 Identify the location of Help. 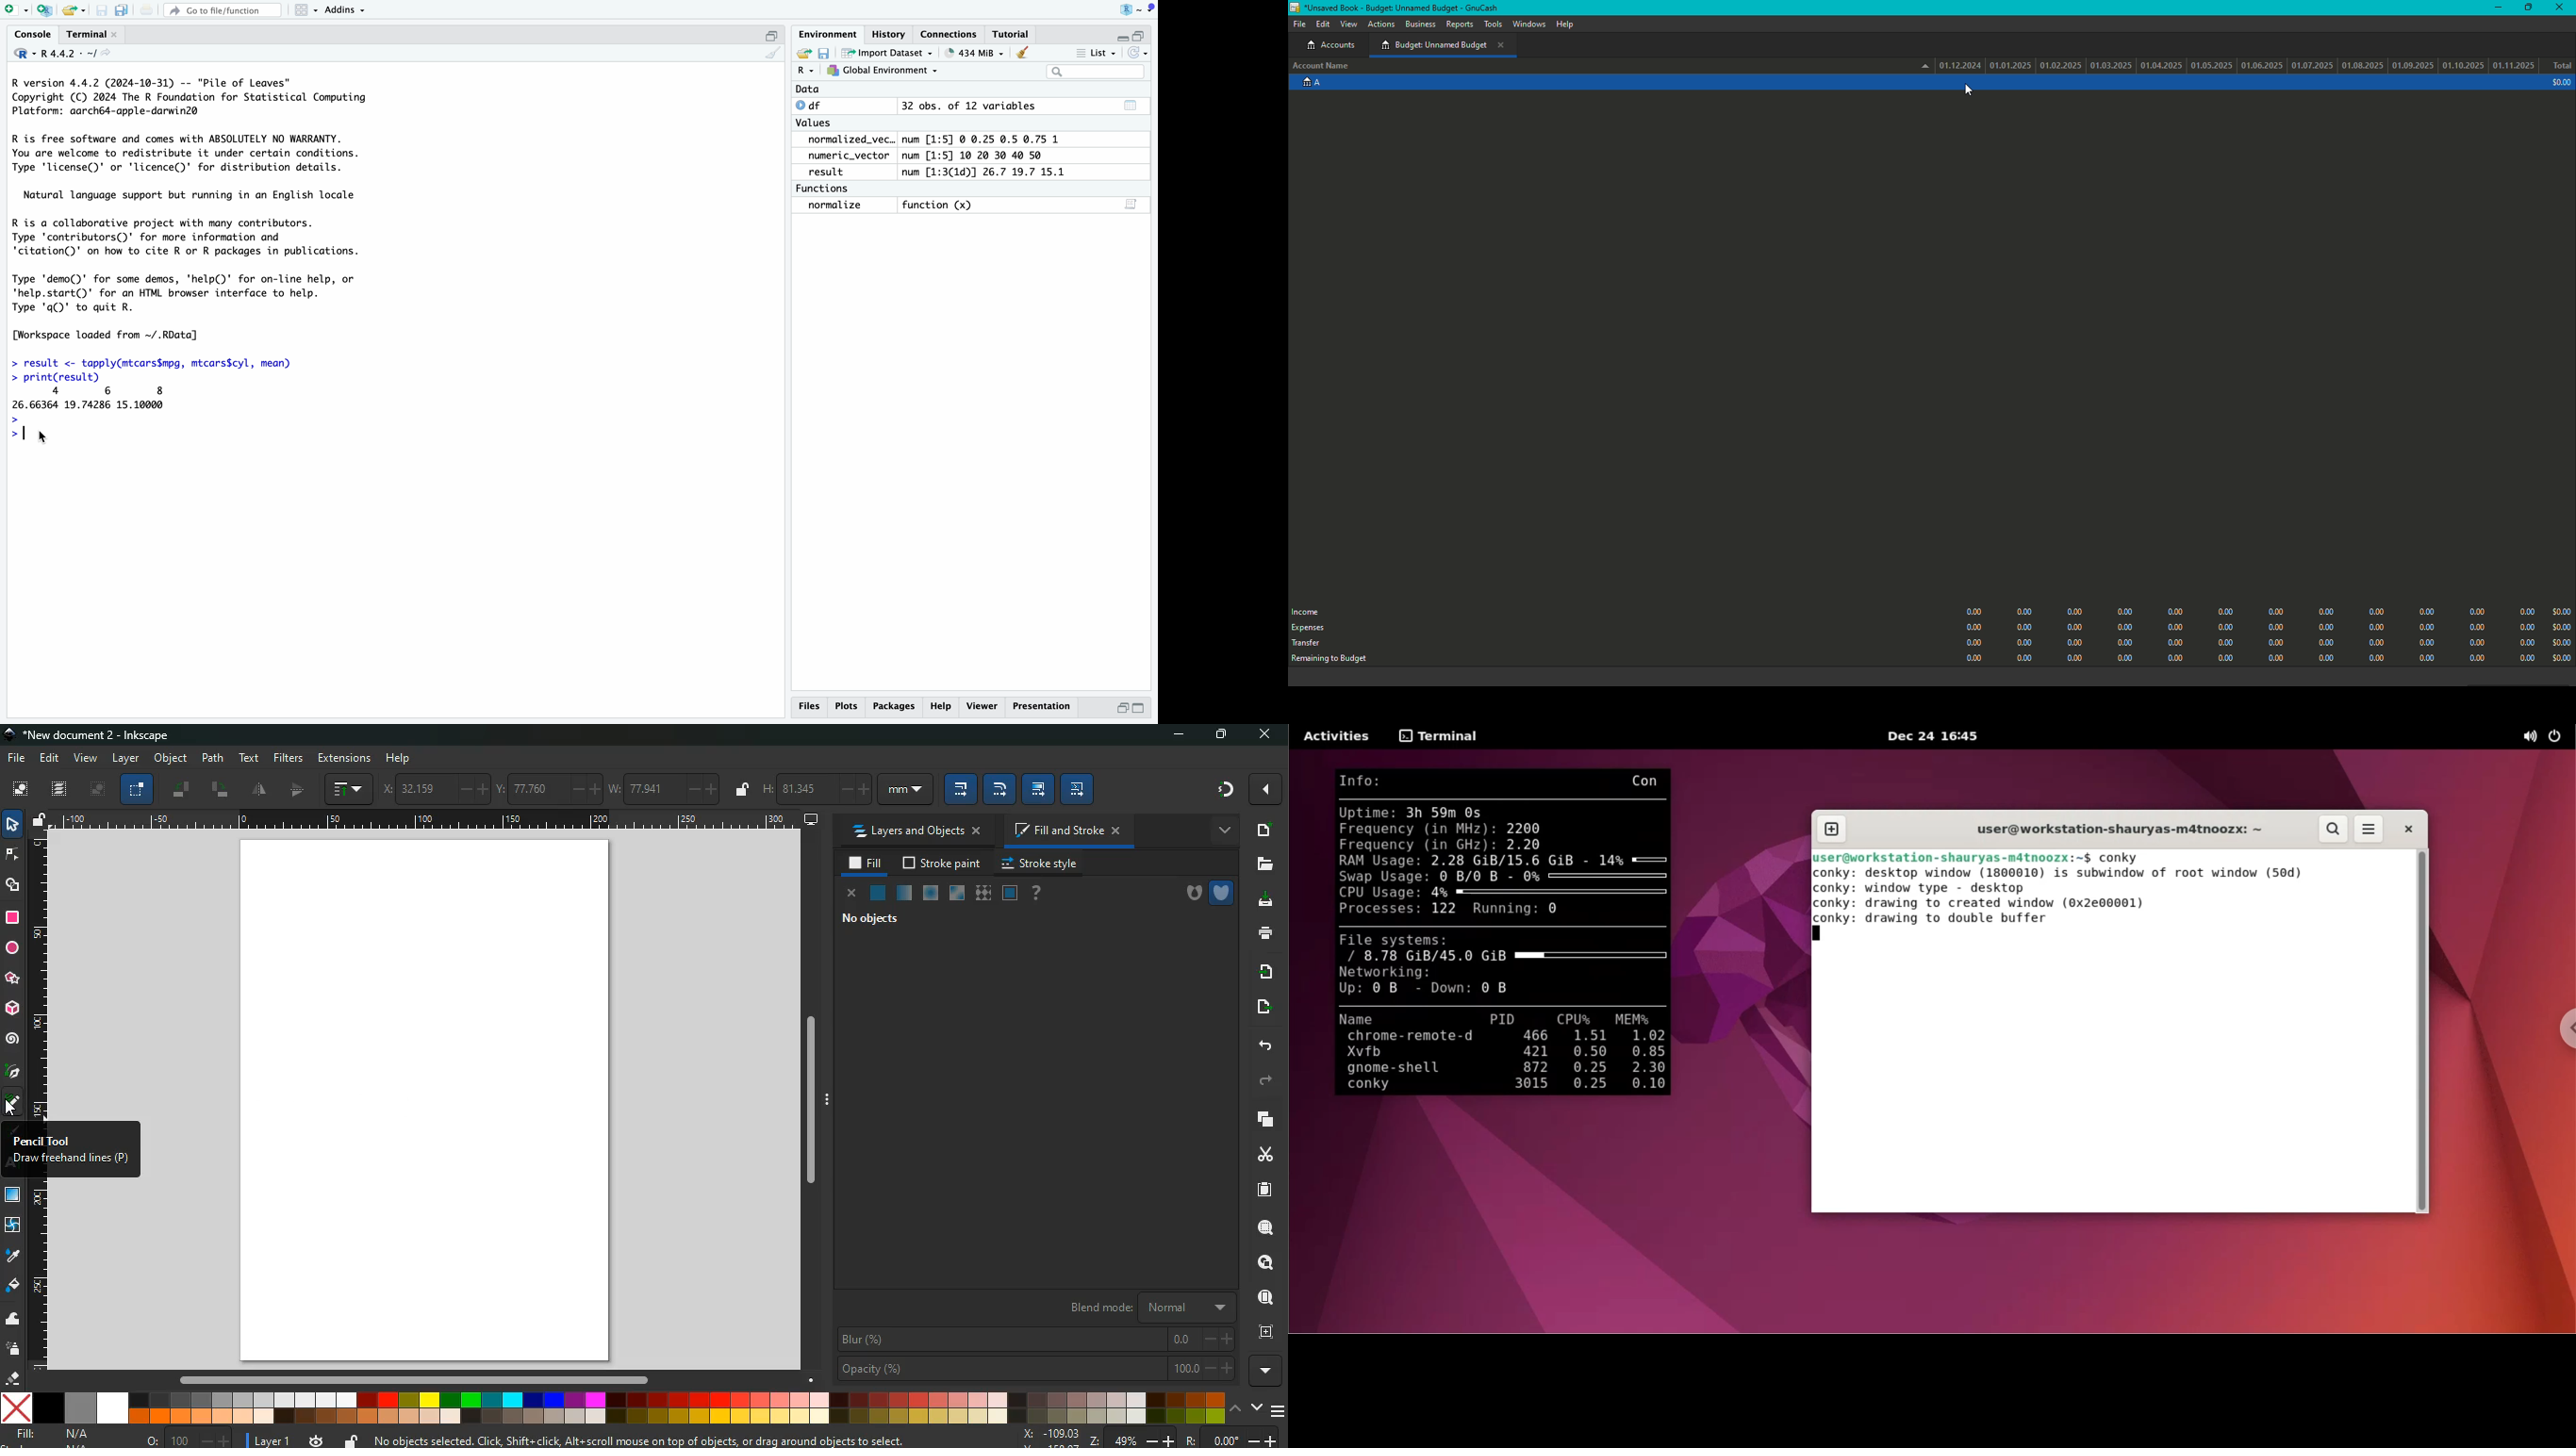
(1563, 24).